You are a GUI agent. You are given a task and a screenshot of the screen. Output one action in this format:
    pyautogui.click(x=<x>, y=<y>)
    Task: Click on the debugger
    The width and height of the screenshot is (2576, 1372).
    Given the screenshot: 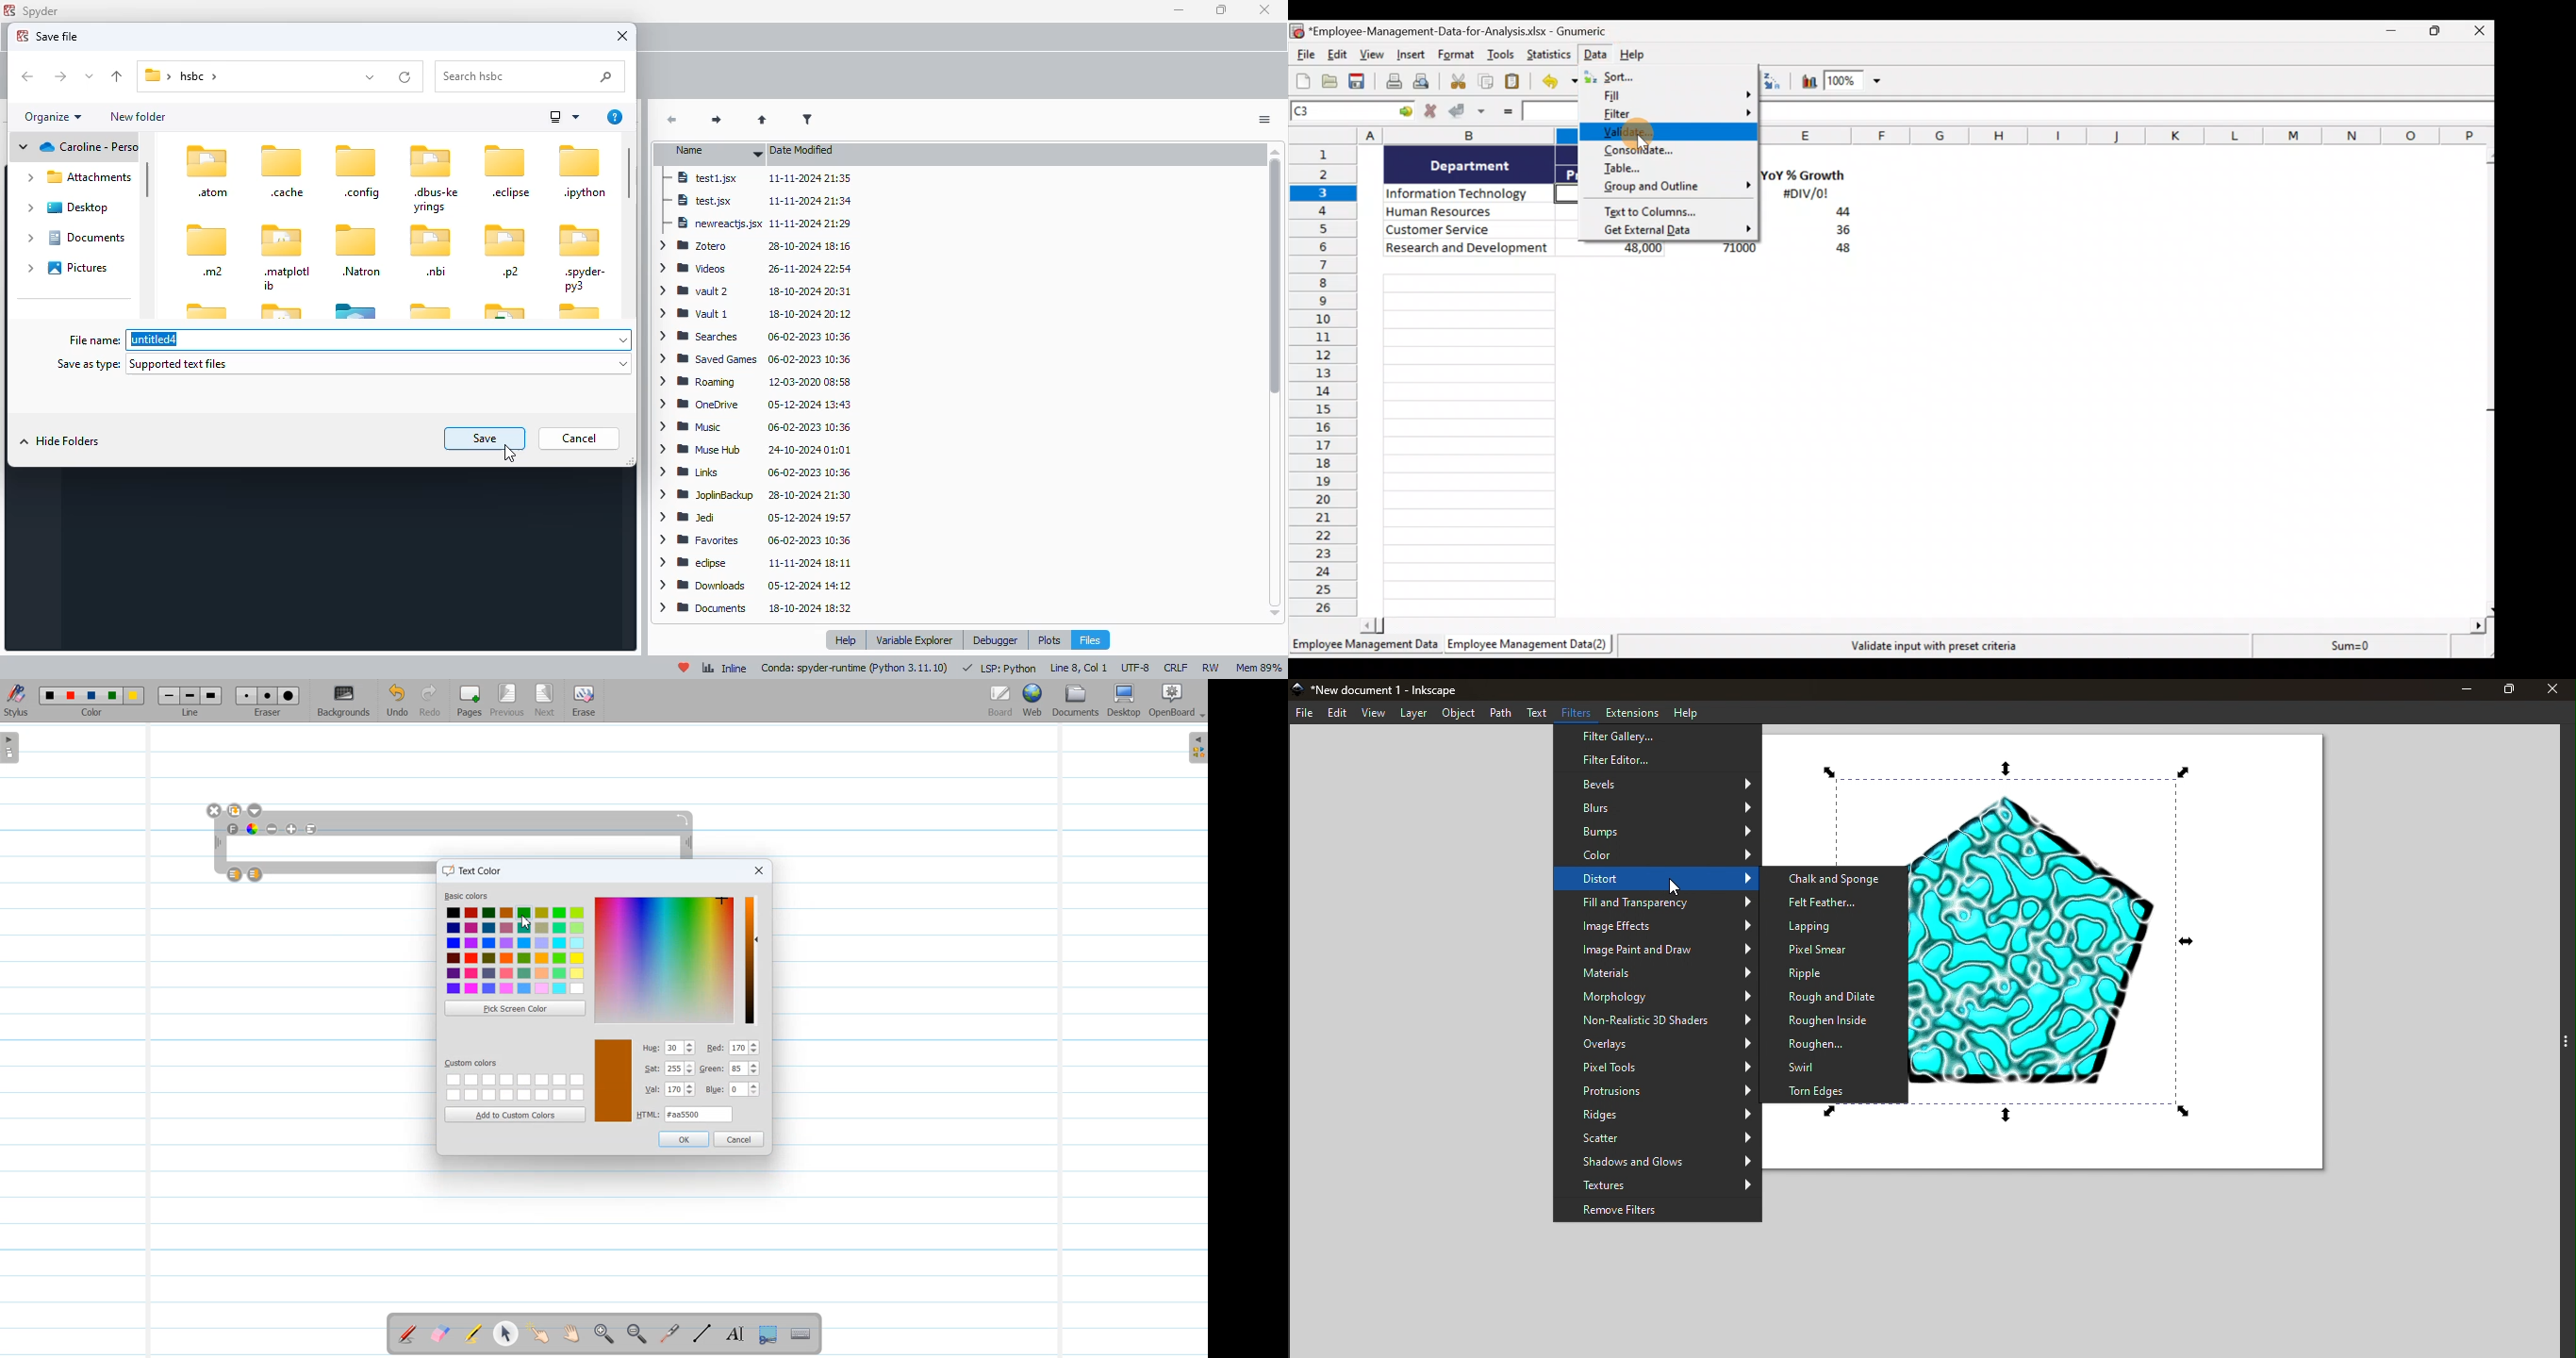 What is the action you would take?
    pyautogui.click(x=996, y=639)
    